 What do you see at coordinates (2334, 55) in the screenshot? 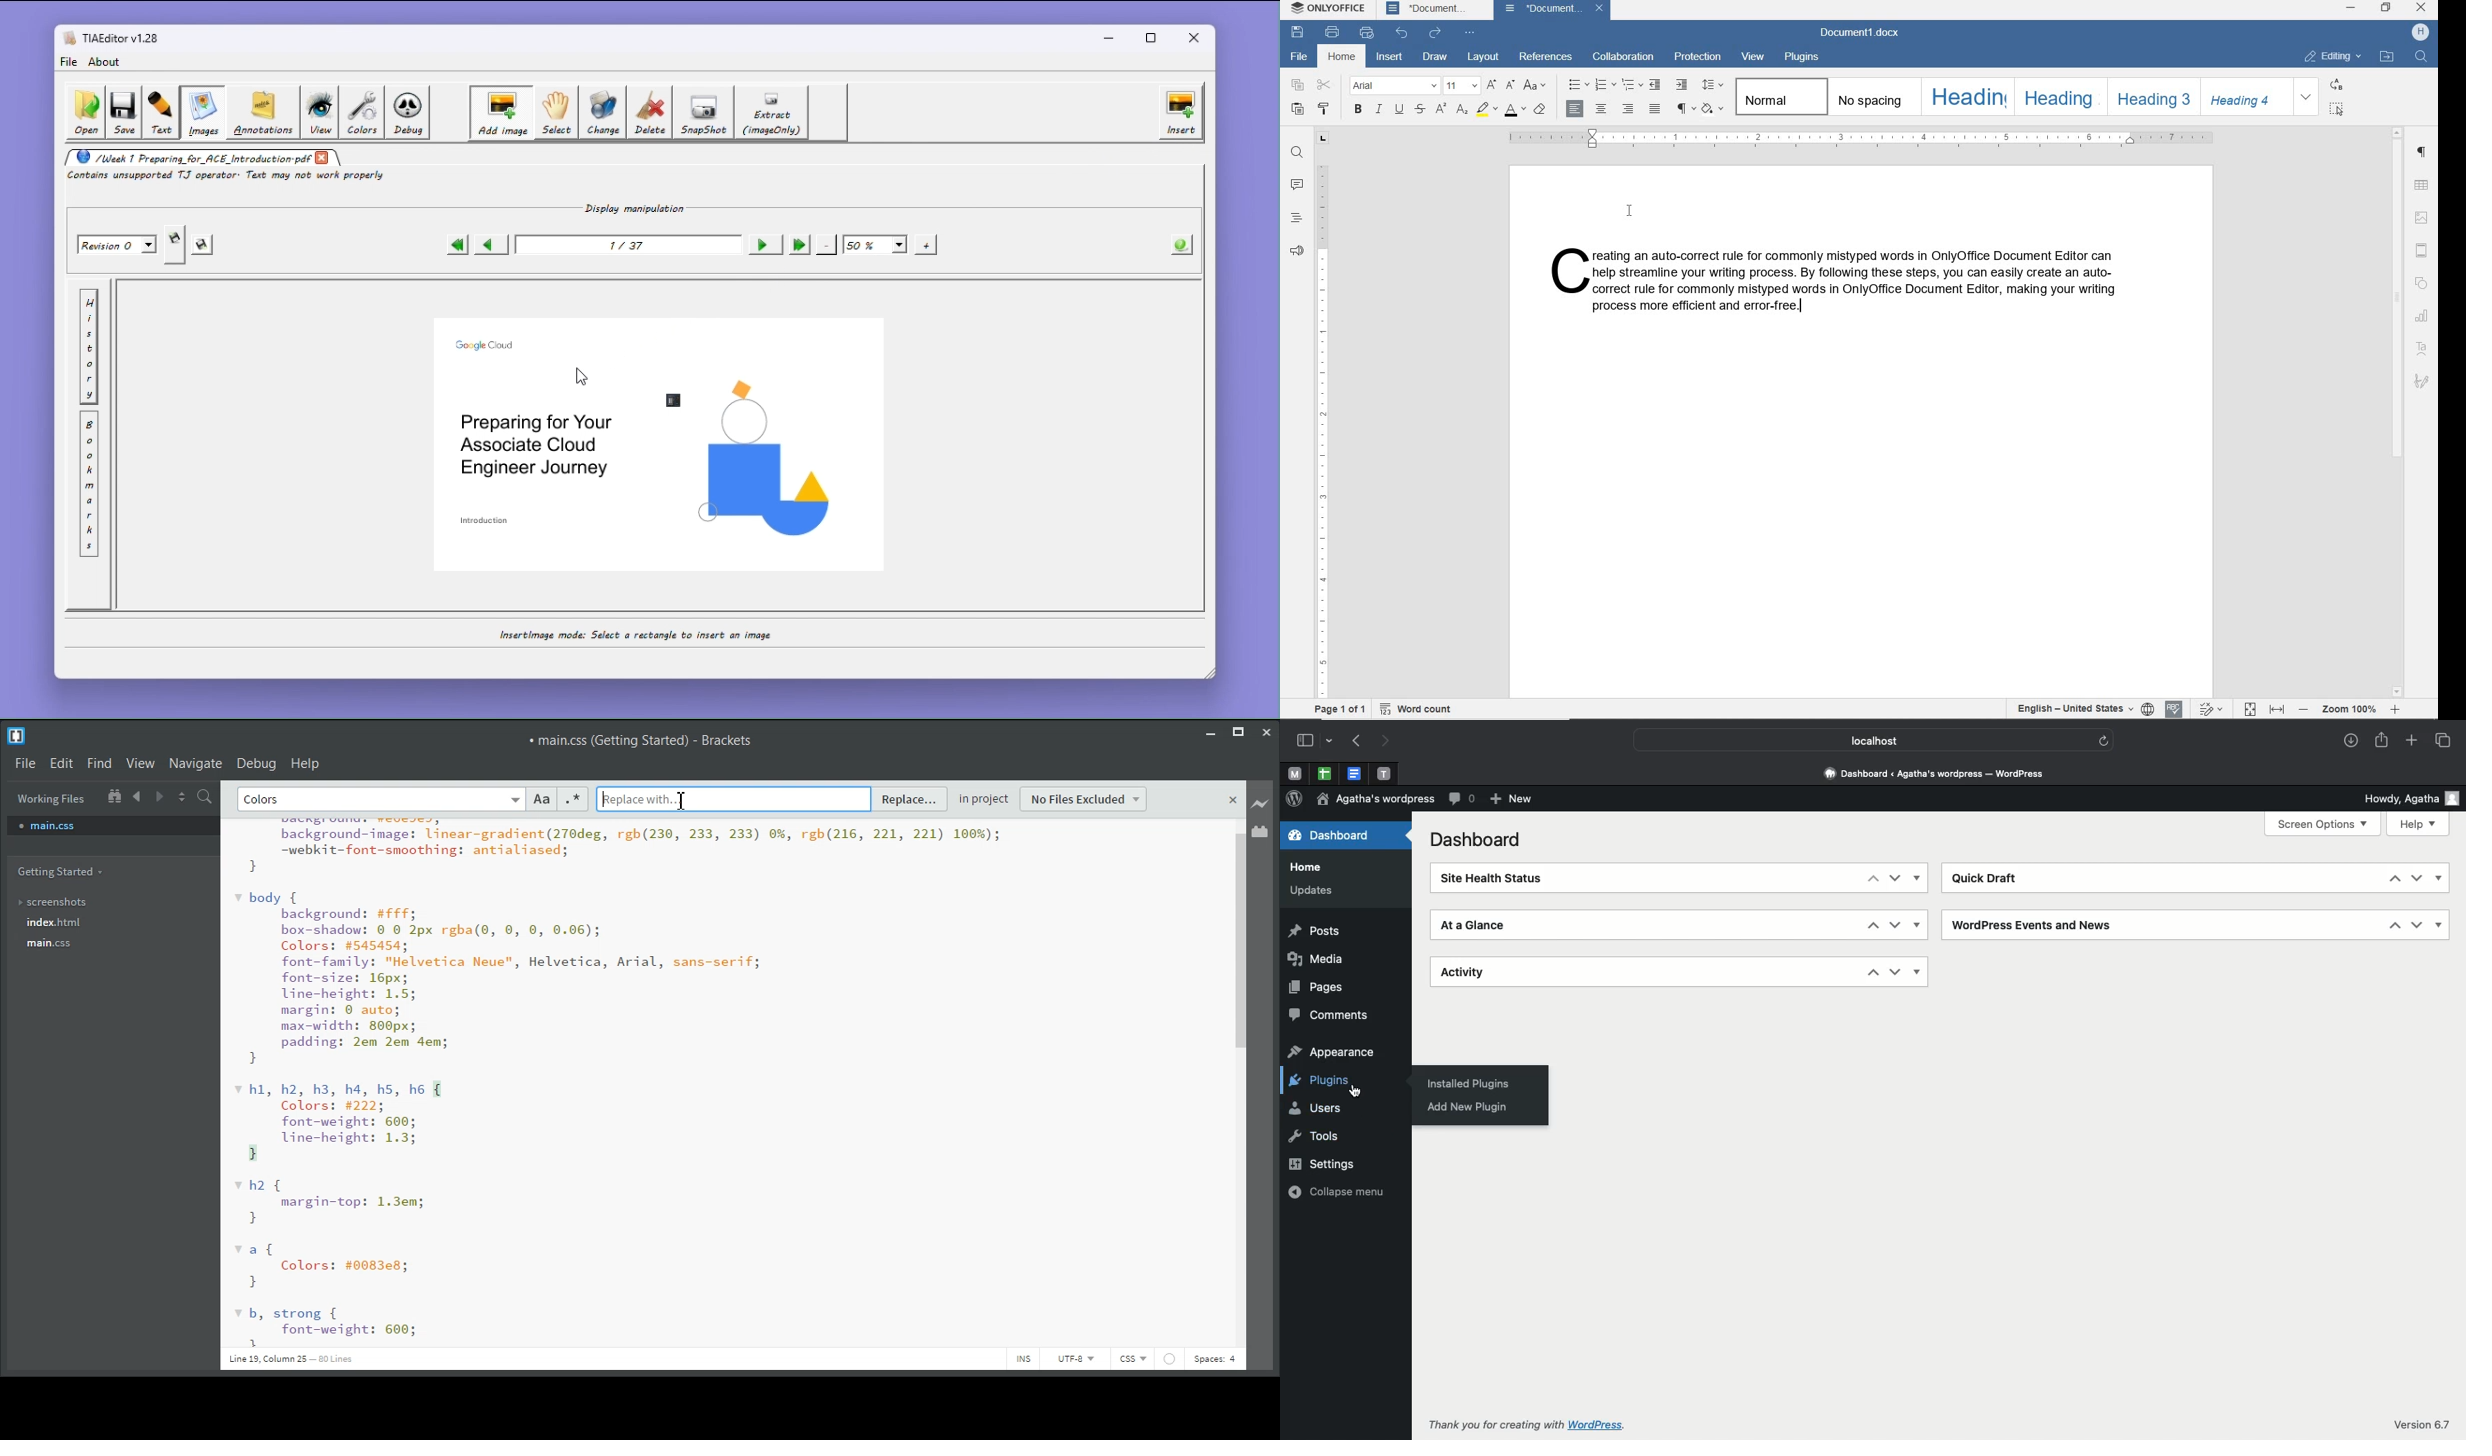
I see `EDITING` at bounding box center [2334, 55].